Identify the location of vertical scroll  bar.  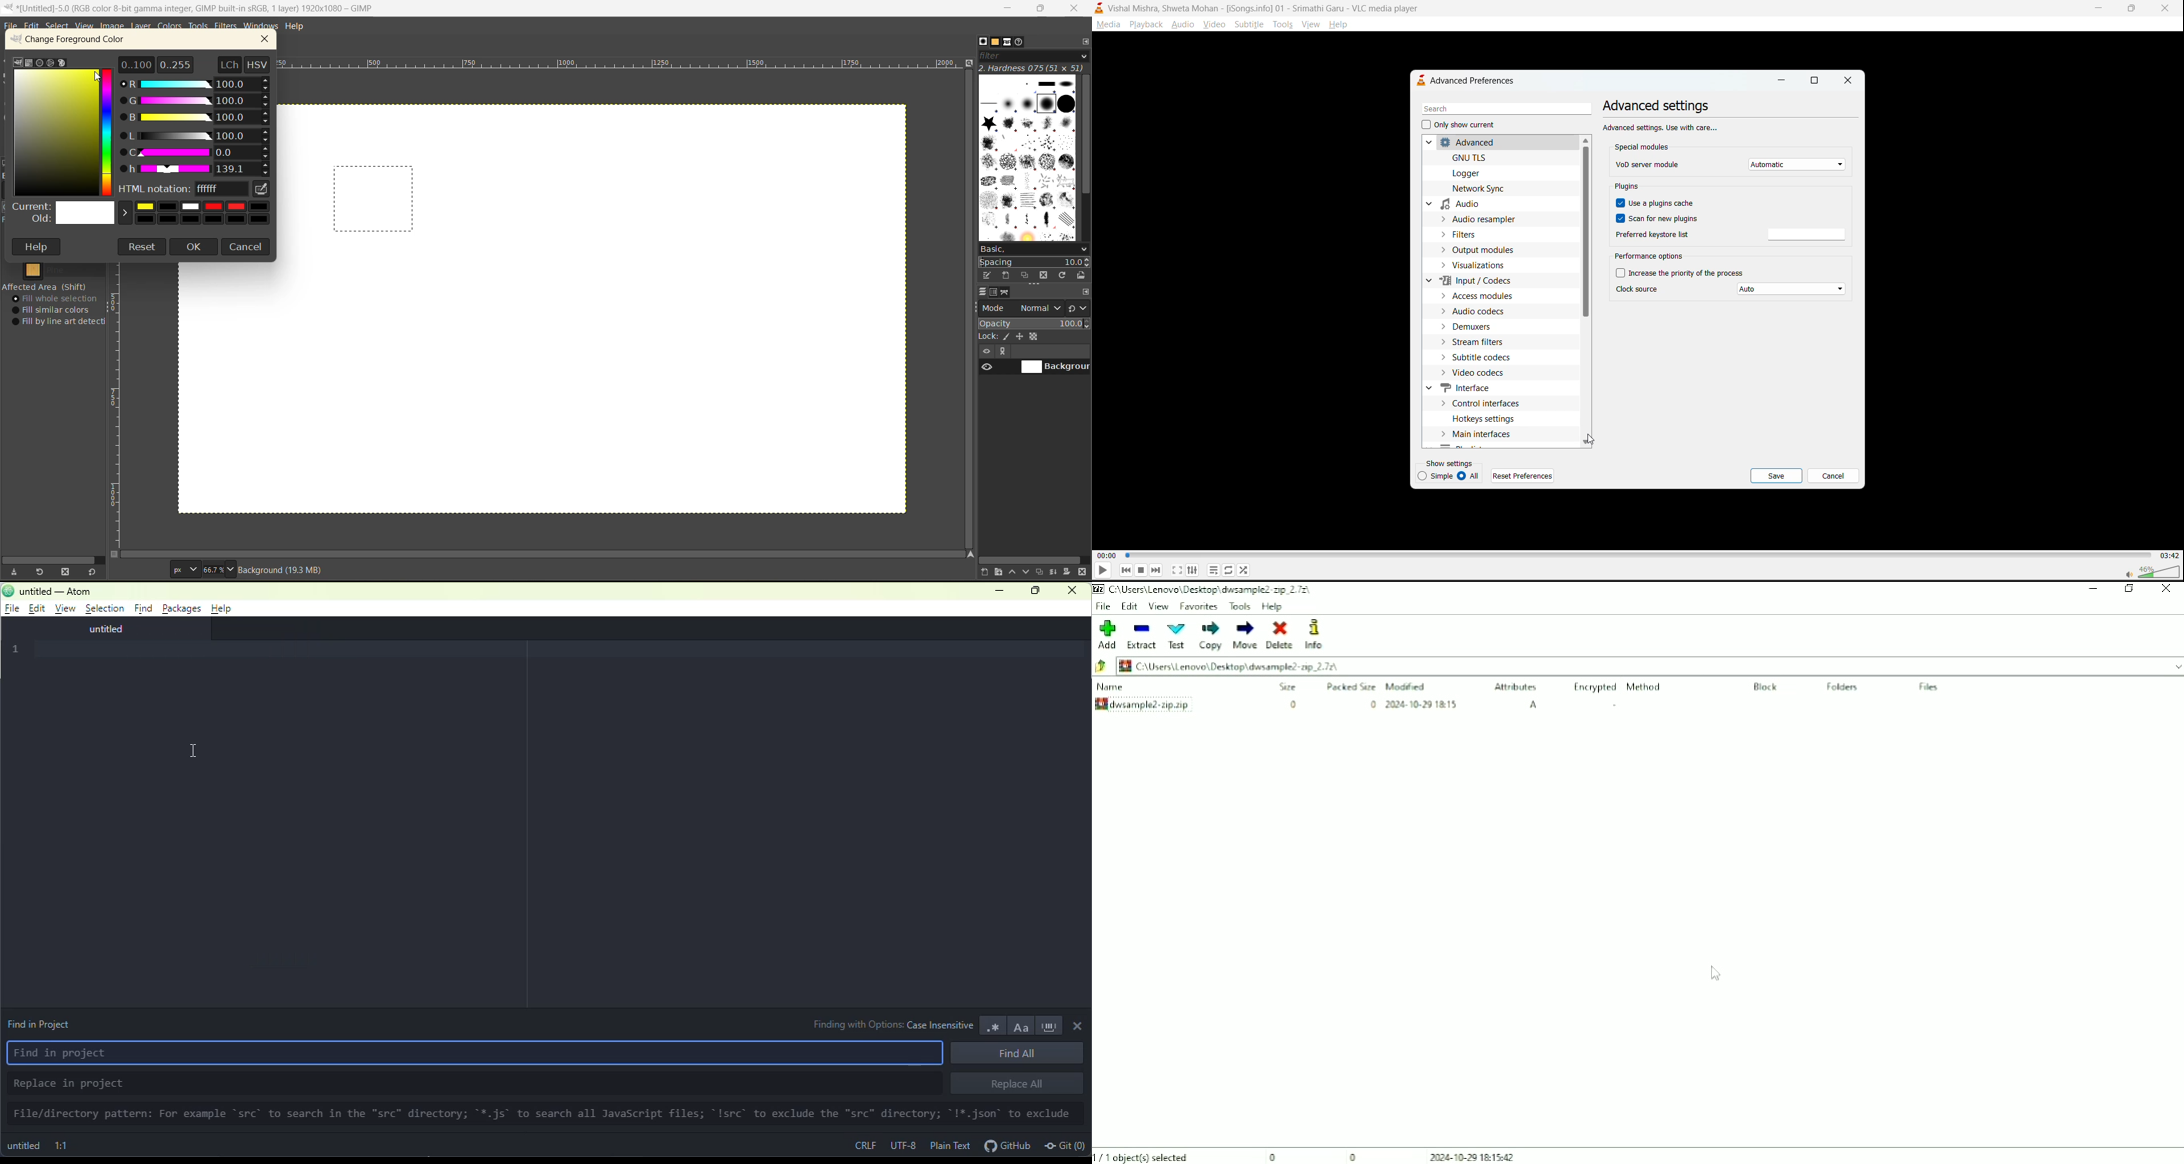
(1584, 232).